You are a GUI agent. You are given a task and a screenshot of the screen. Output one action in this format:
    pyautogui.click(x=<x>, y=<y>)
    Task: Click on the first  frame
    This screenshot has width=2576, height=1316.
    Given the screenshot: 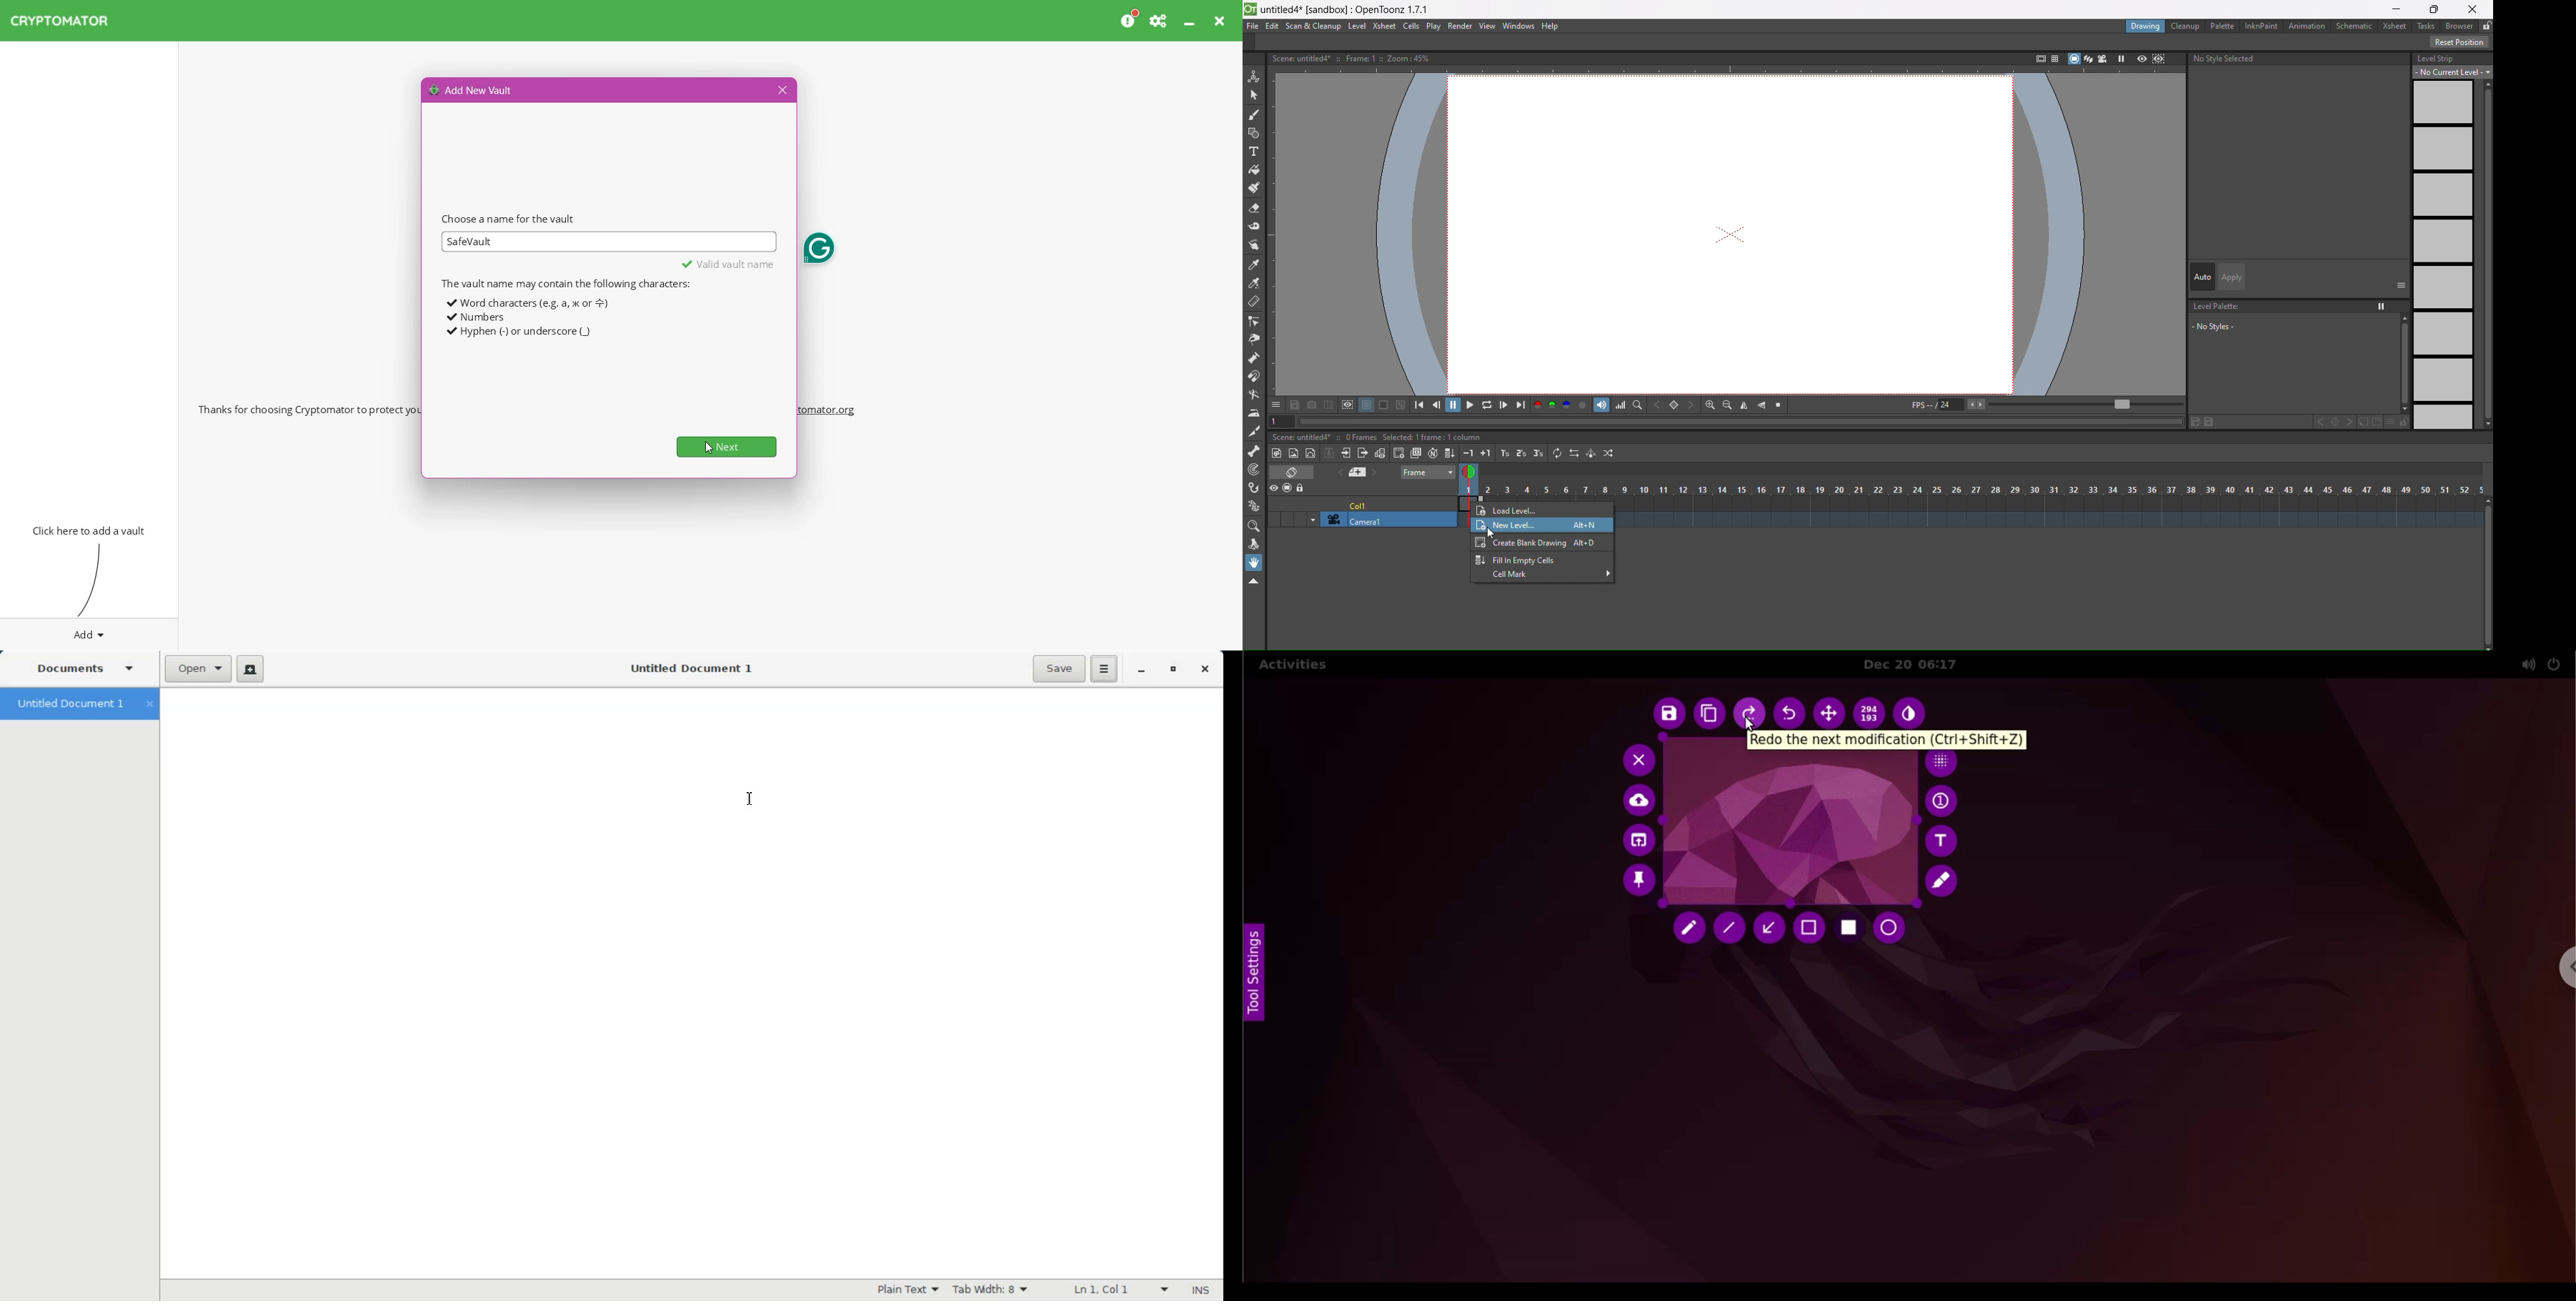 What is the action you would take?
    pyautogui.click(x=1423, y=404)
    